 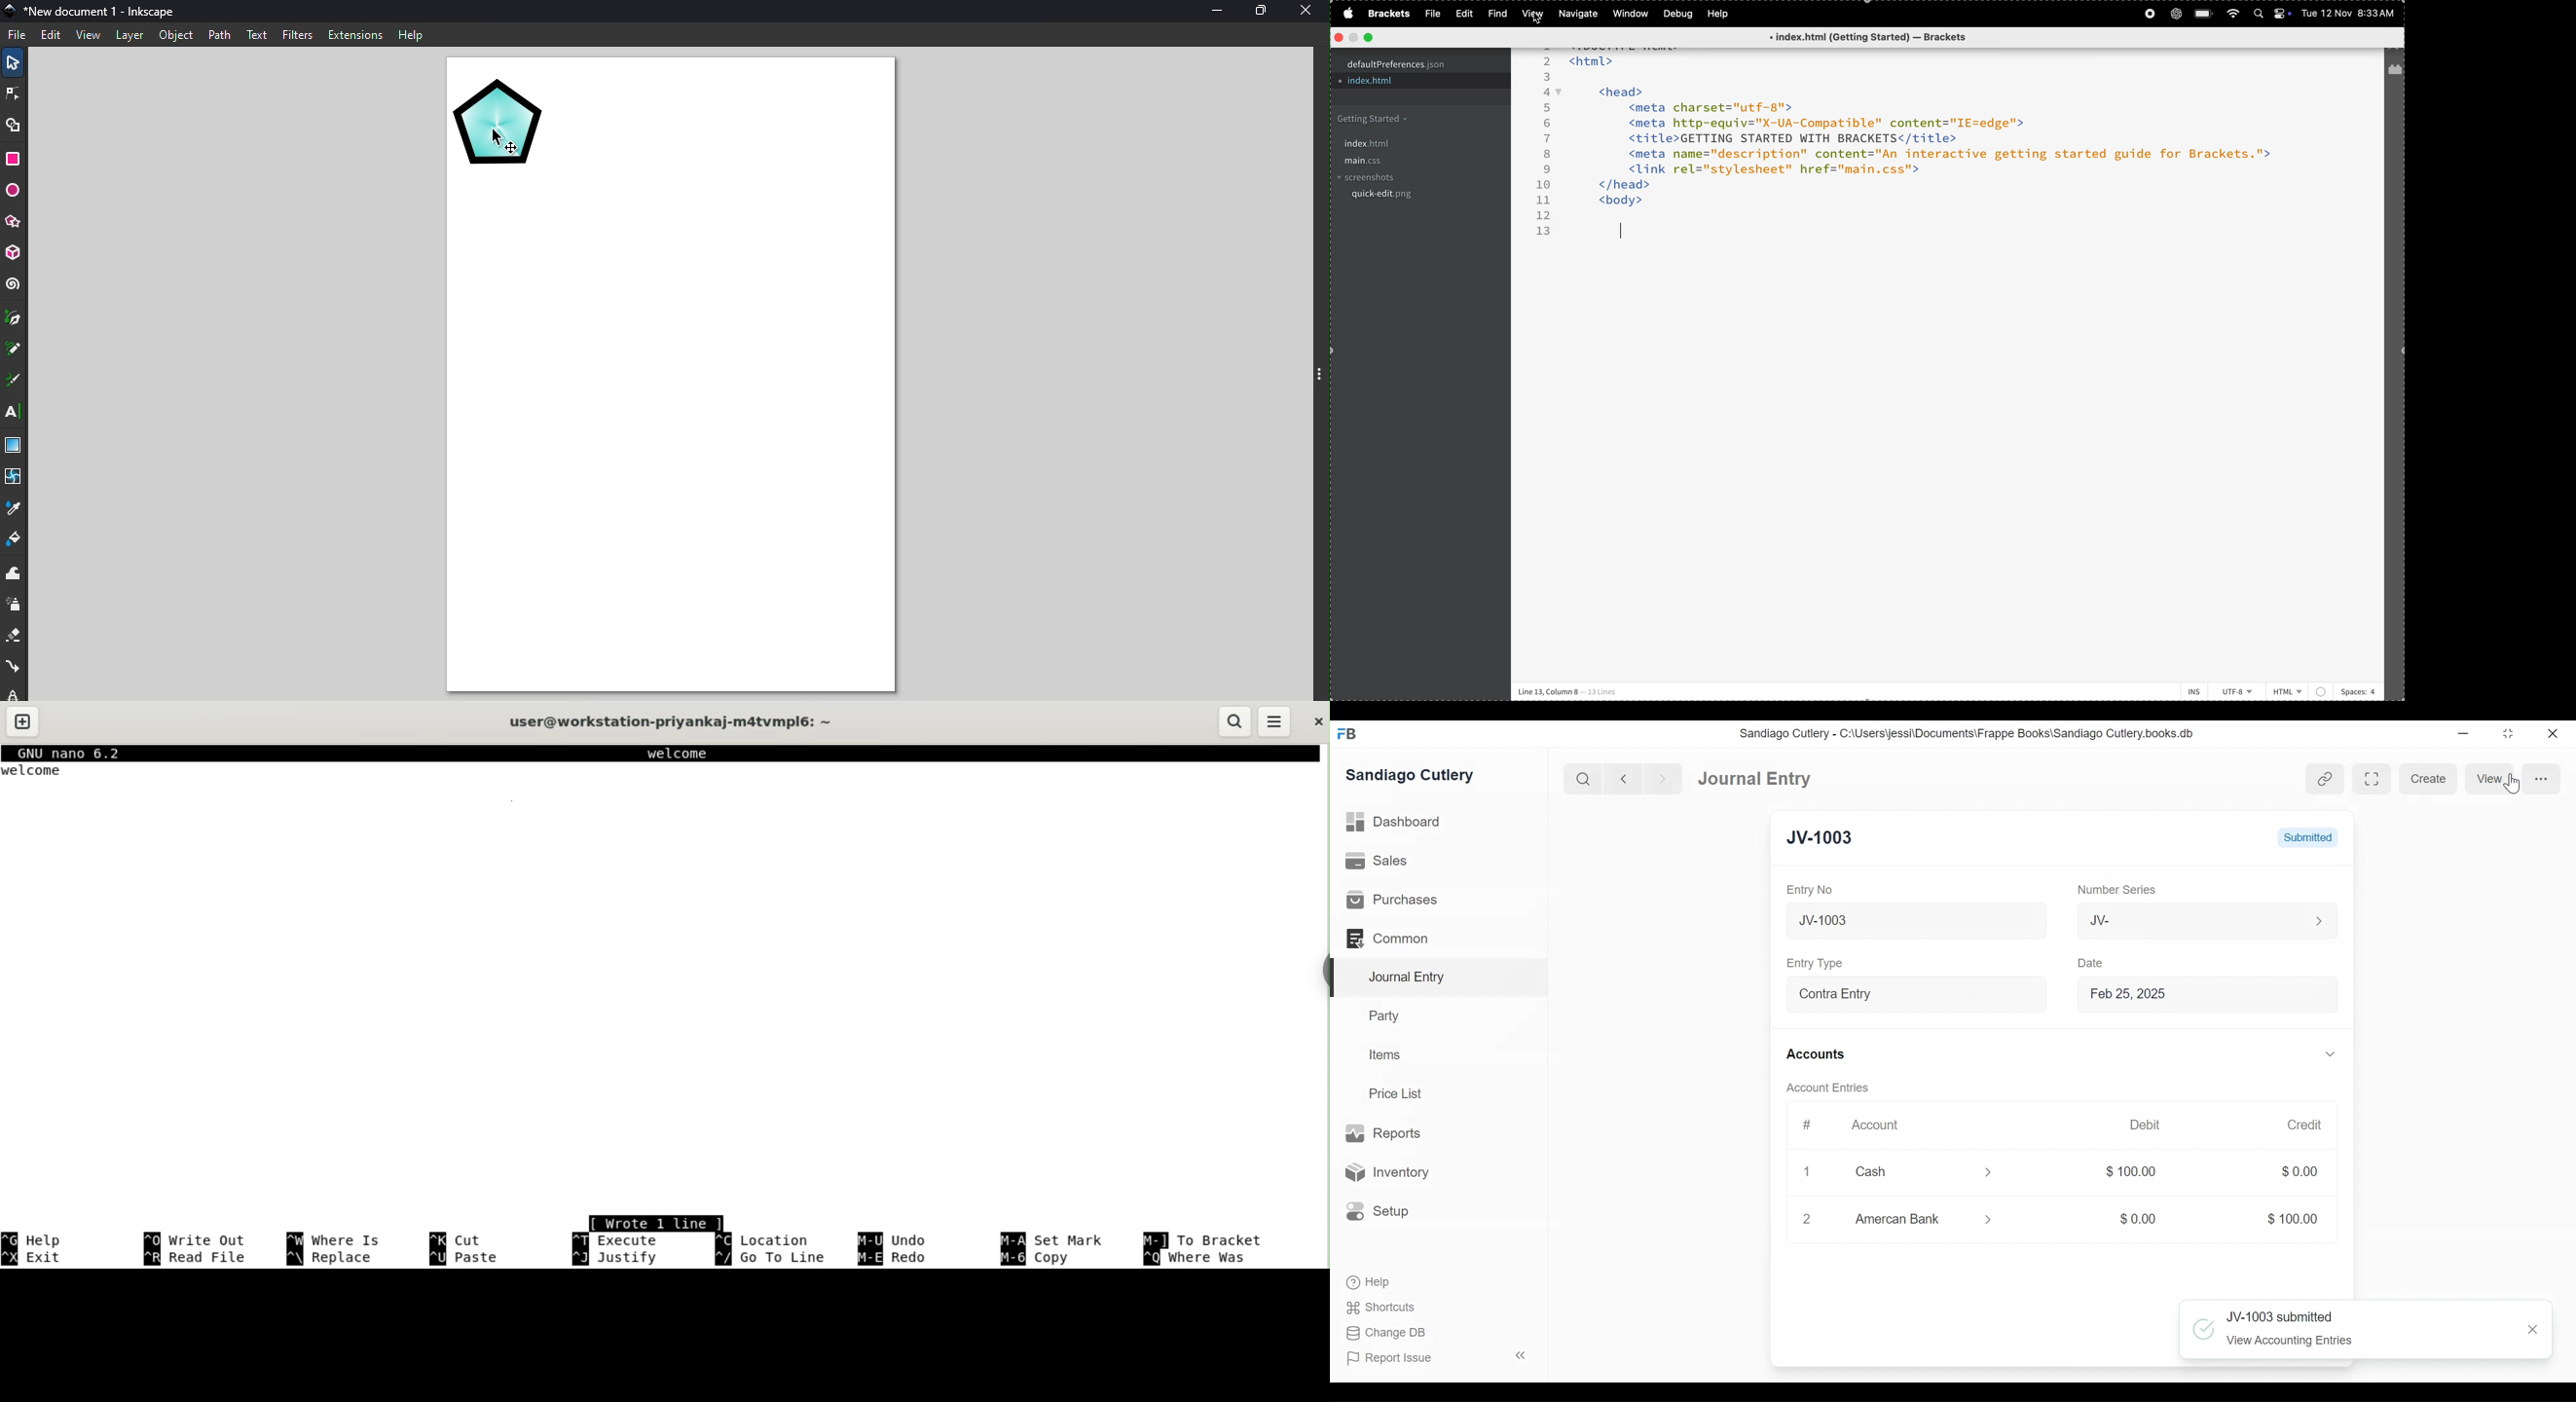 I want to click on Submitted, so click(x=2309, y=839).